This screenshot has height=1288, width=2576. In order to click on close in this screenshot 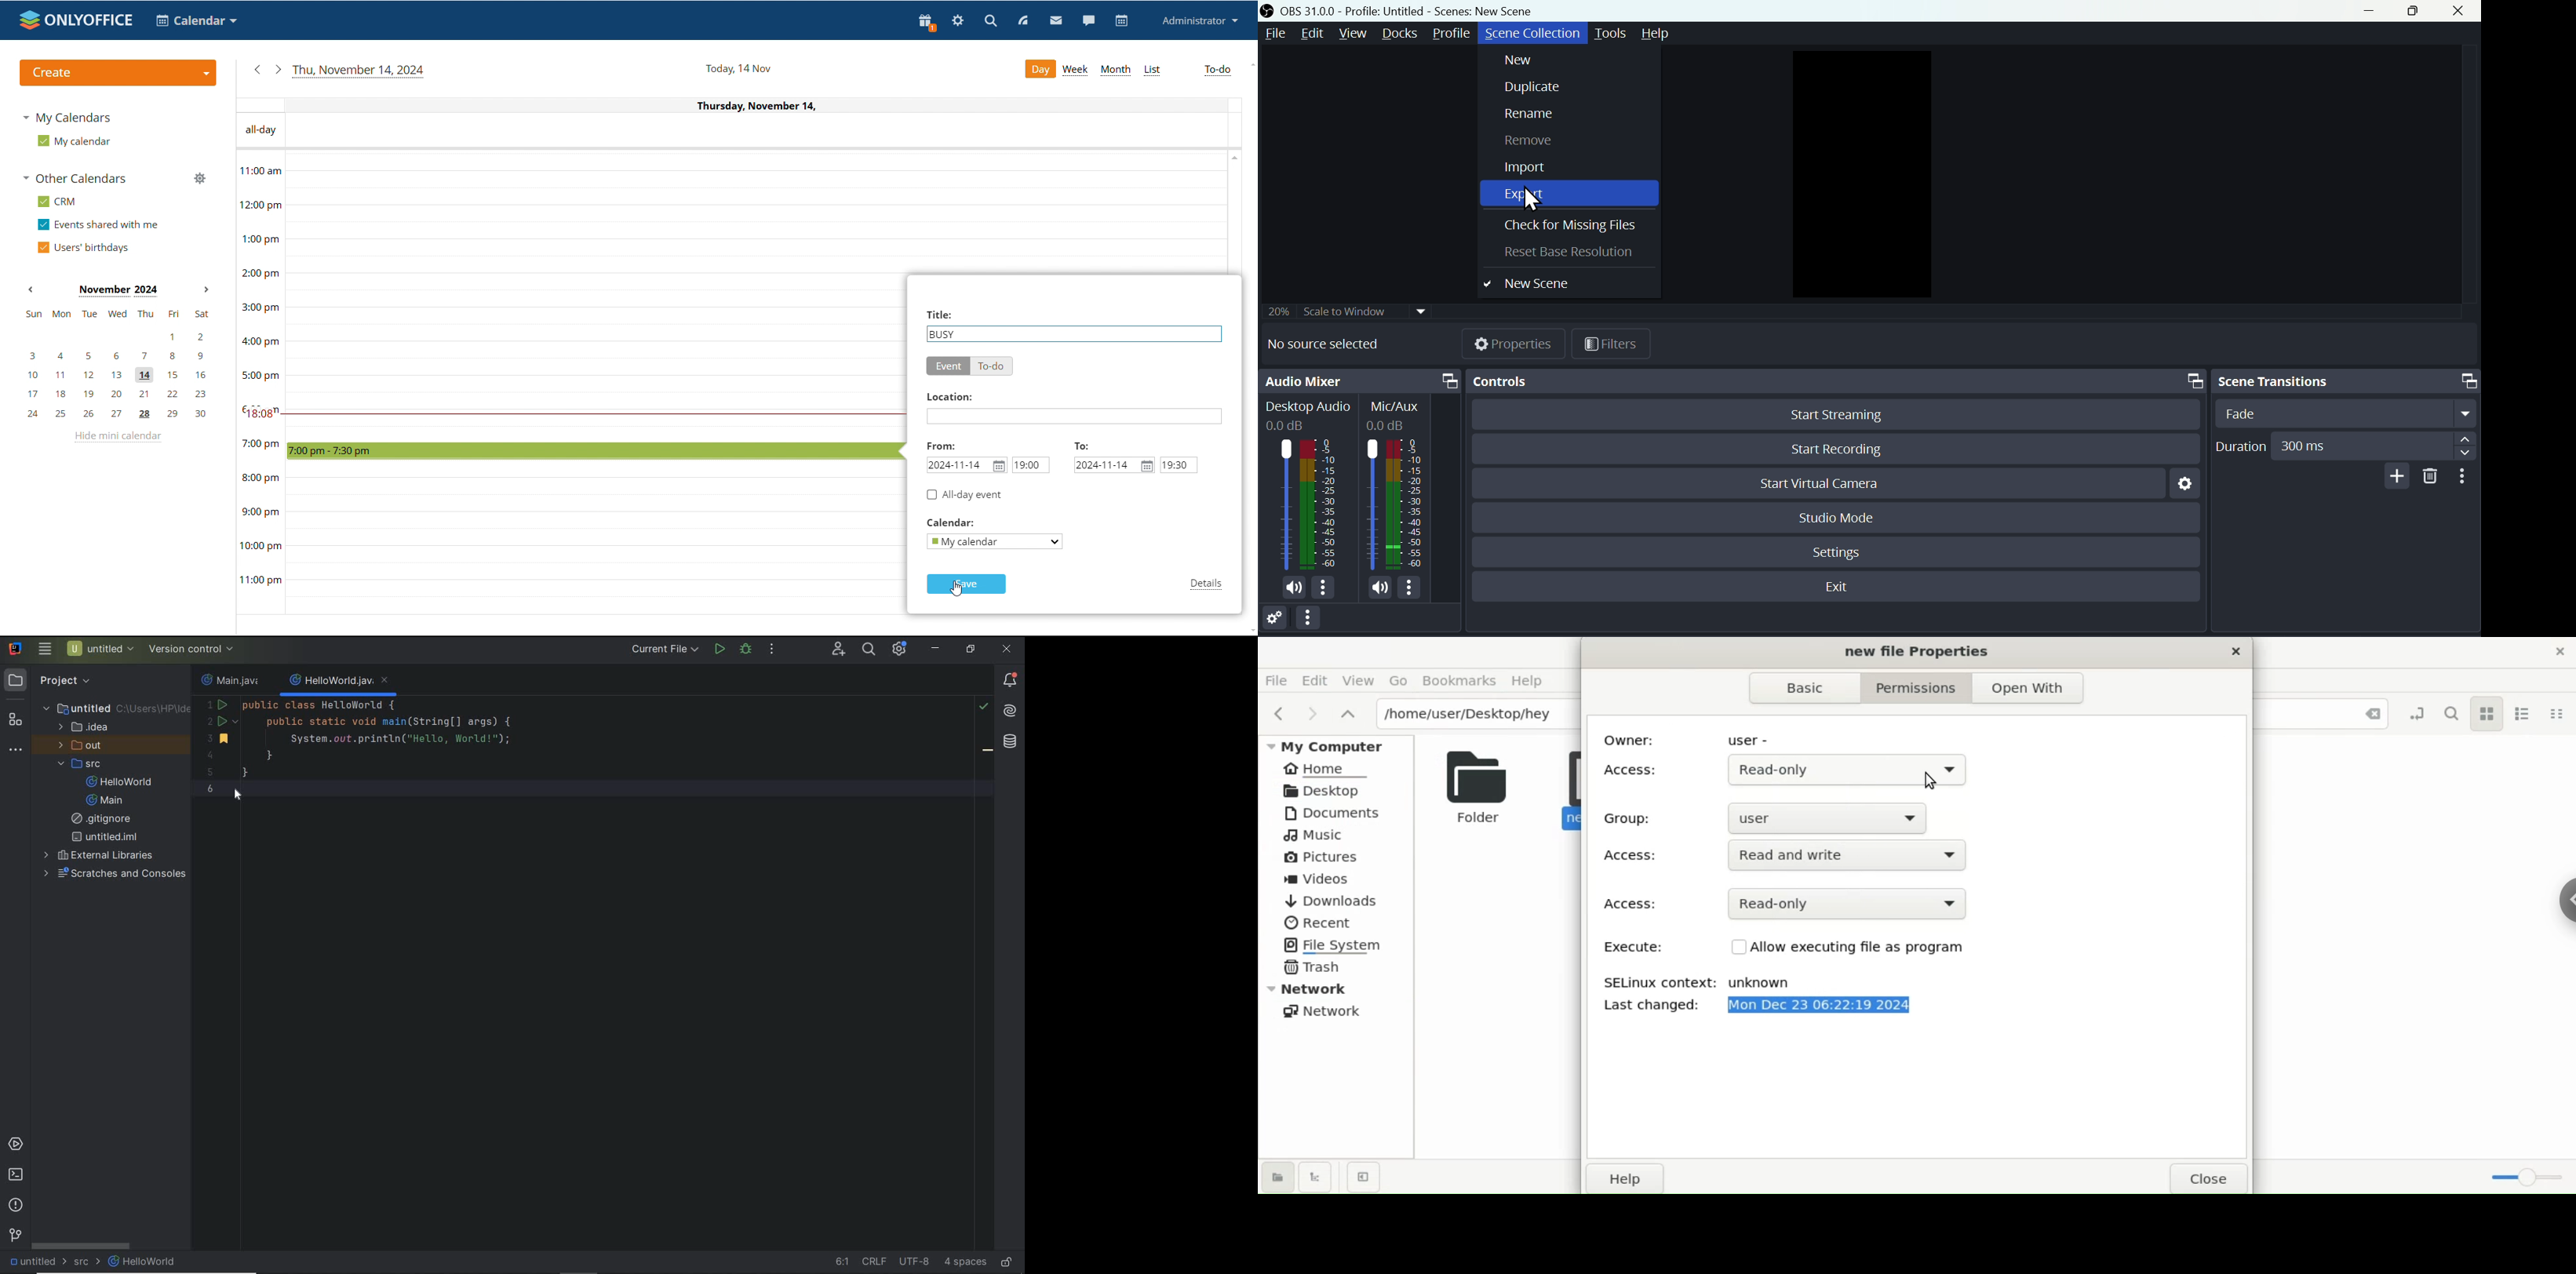, I will do `click(2232, 653)`.